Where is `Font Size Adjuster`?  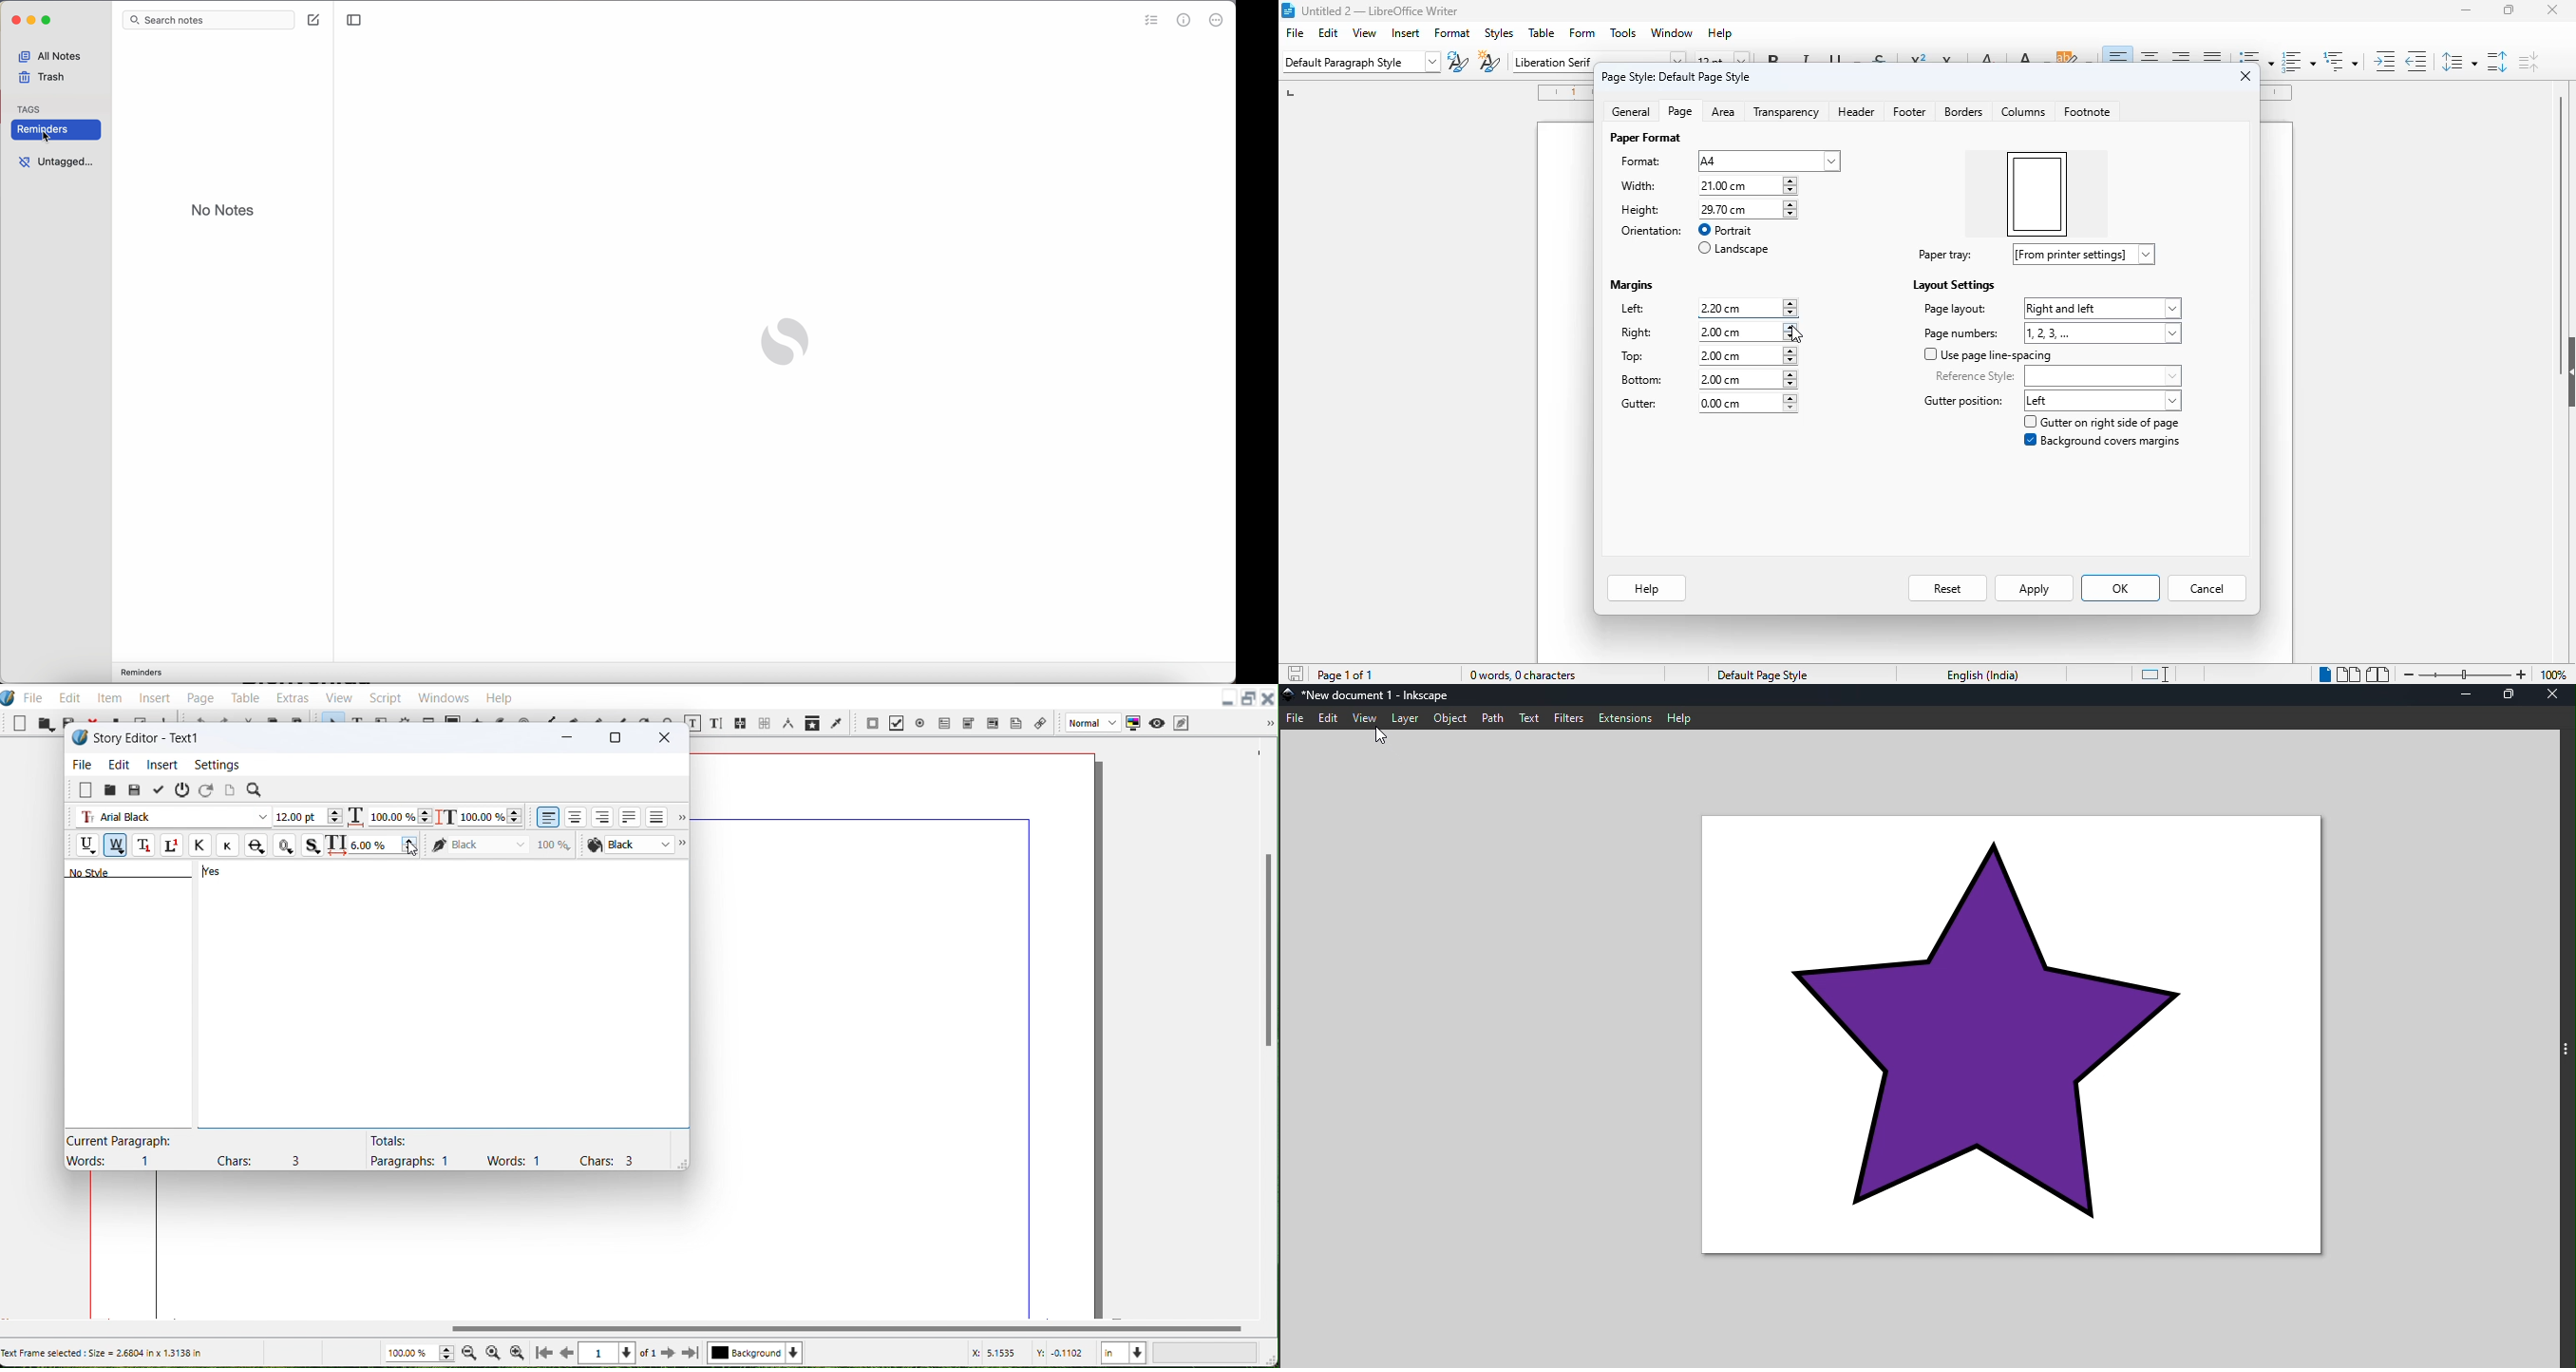
Font Size Adjuster is located at coordinates (307, 816).